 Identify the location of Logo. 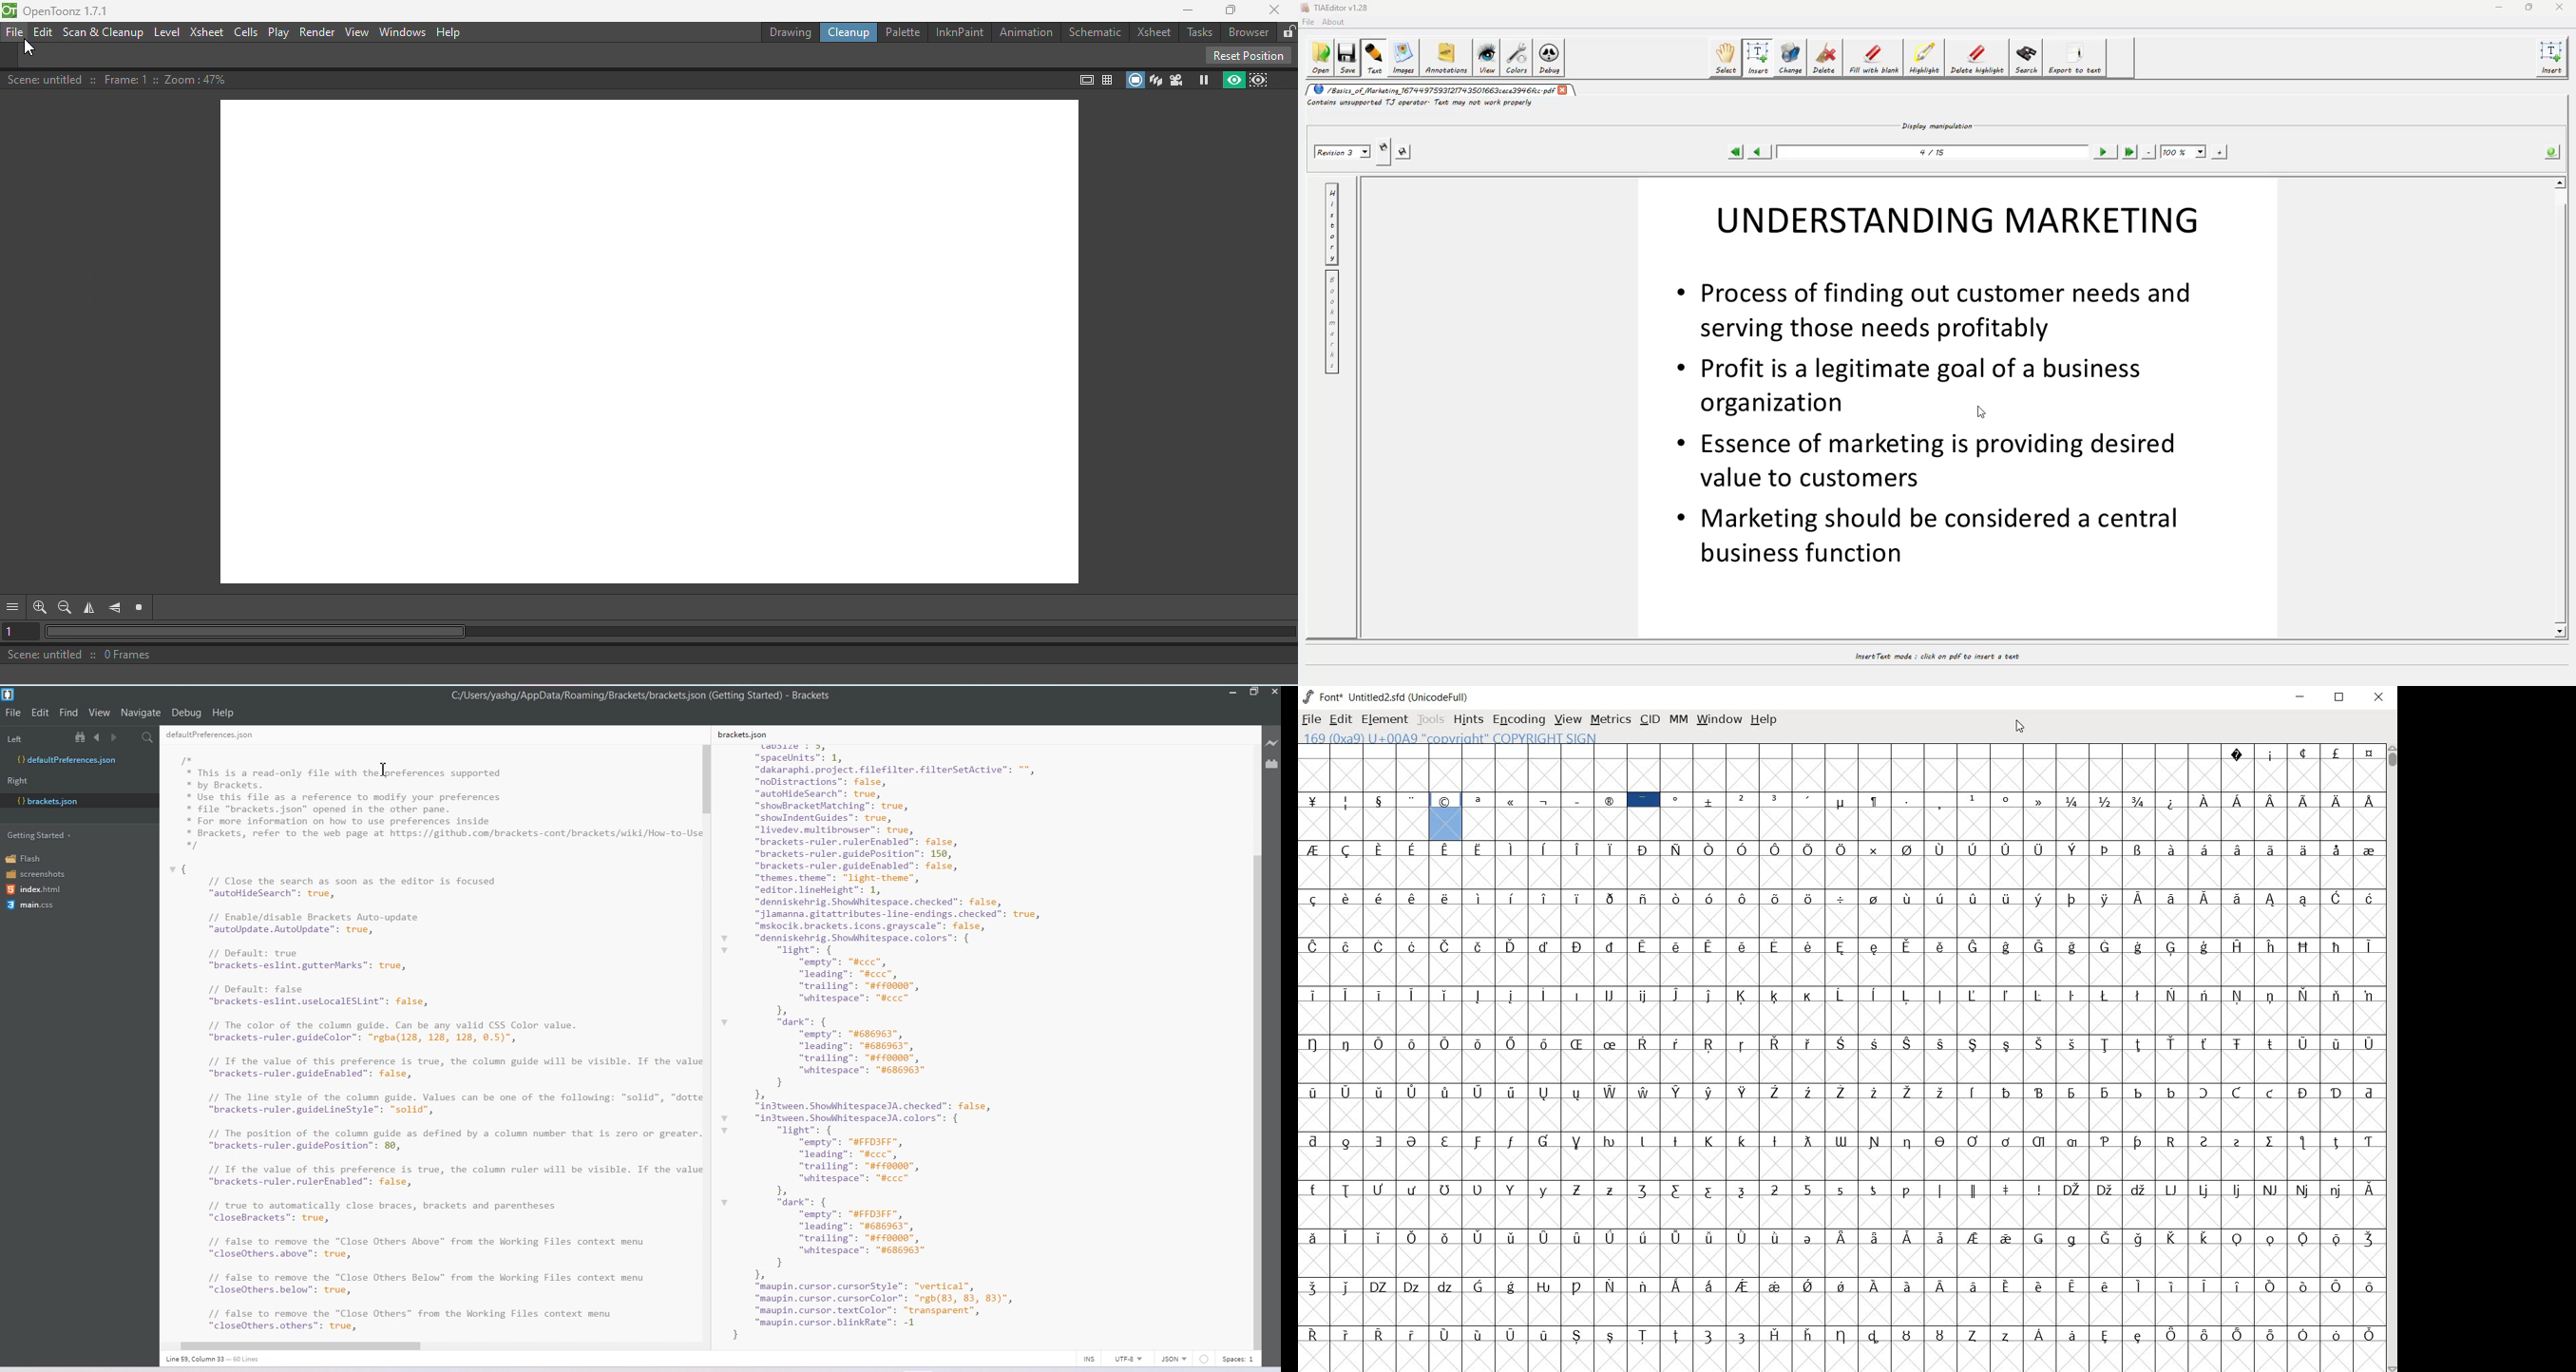
(9, 695).